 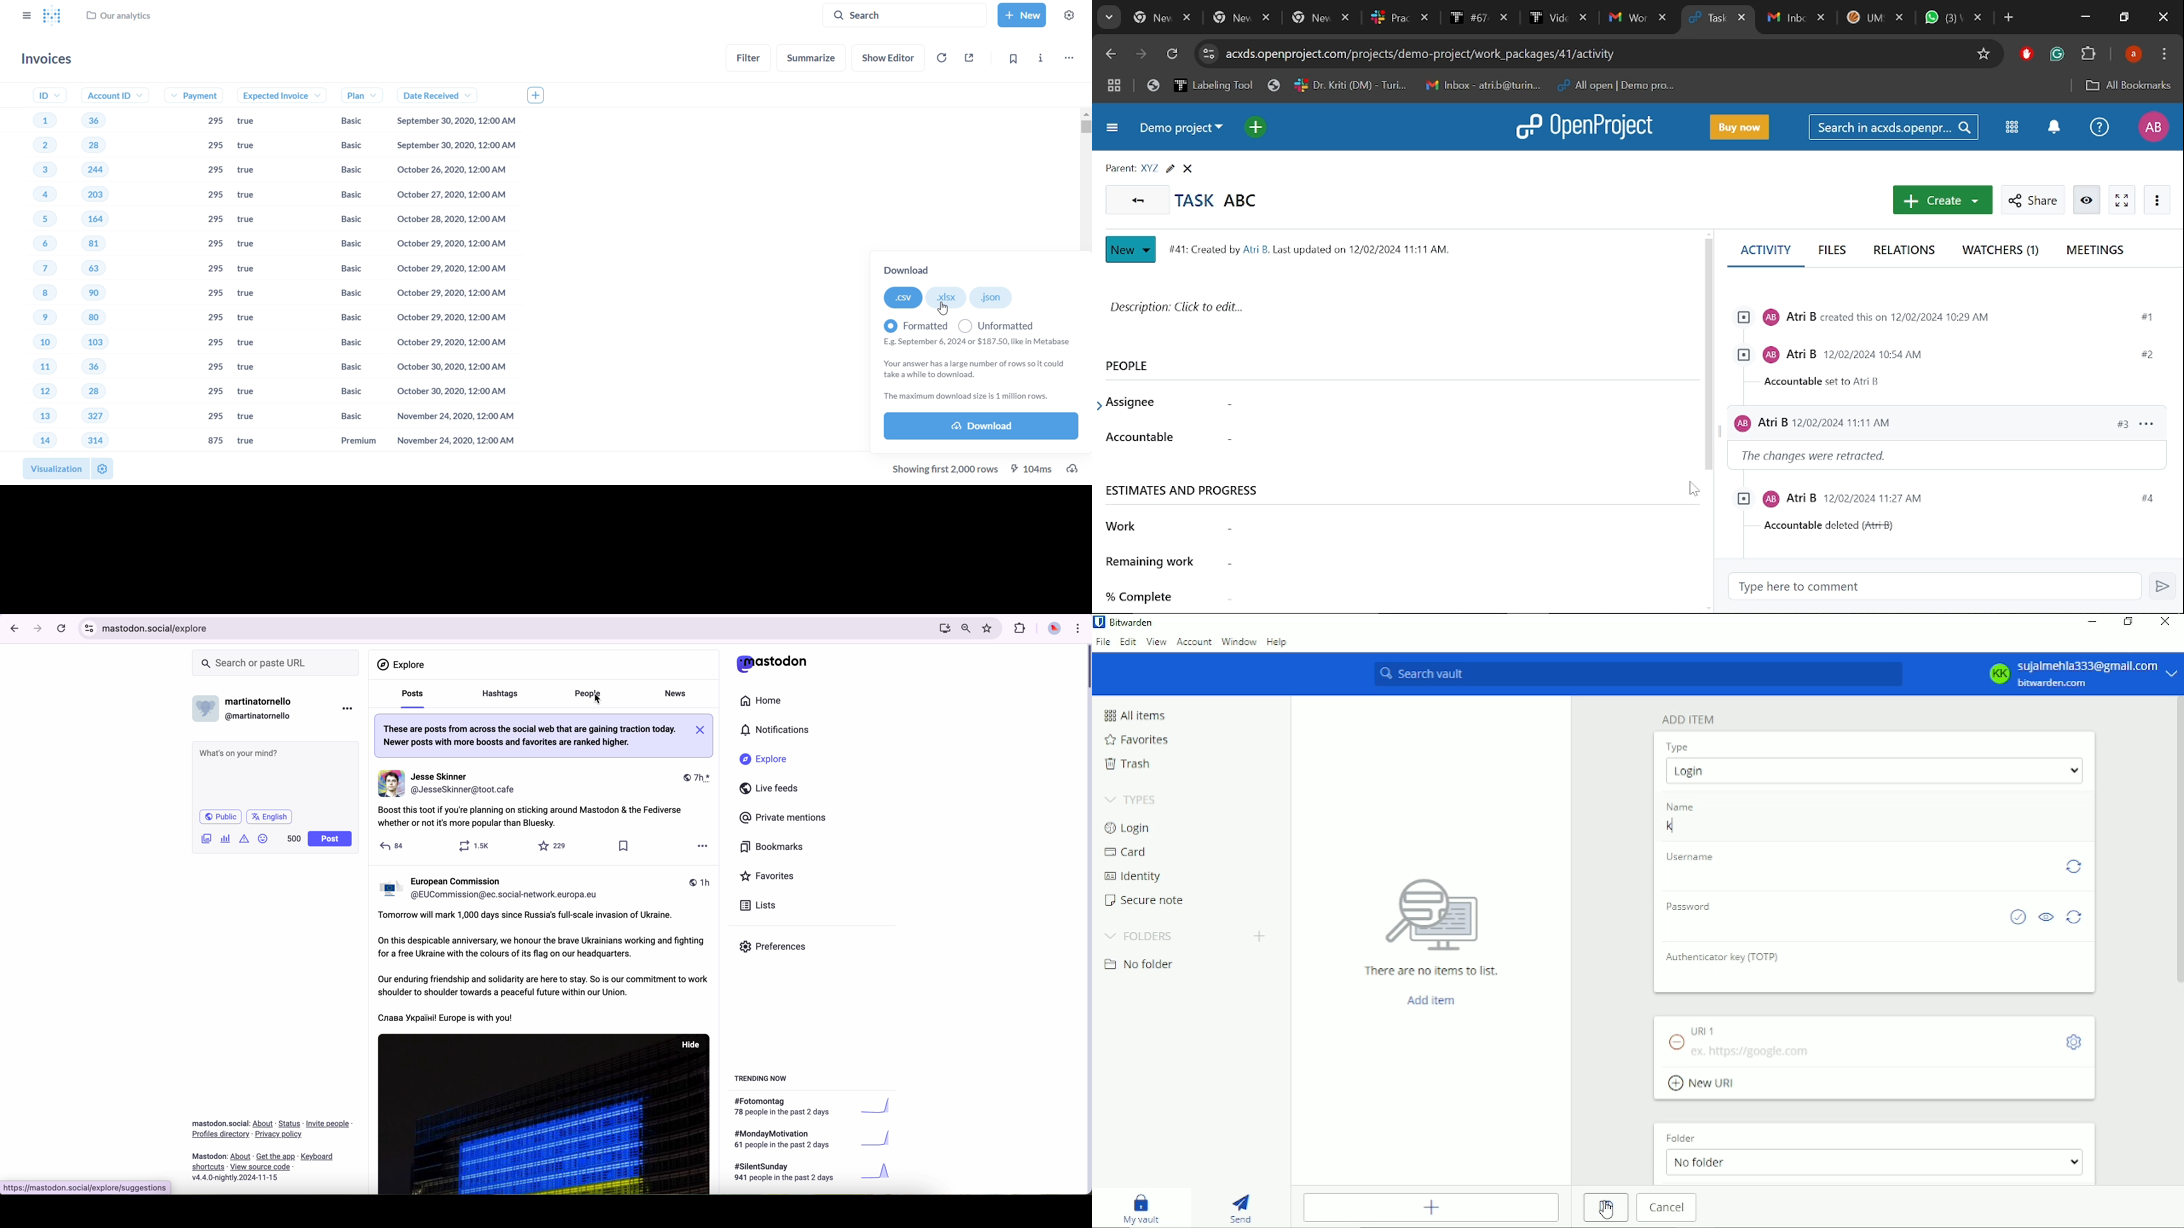 I want to click on Search vault, so click(x=1636, y=675).